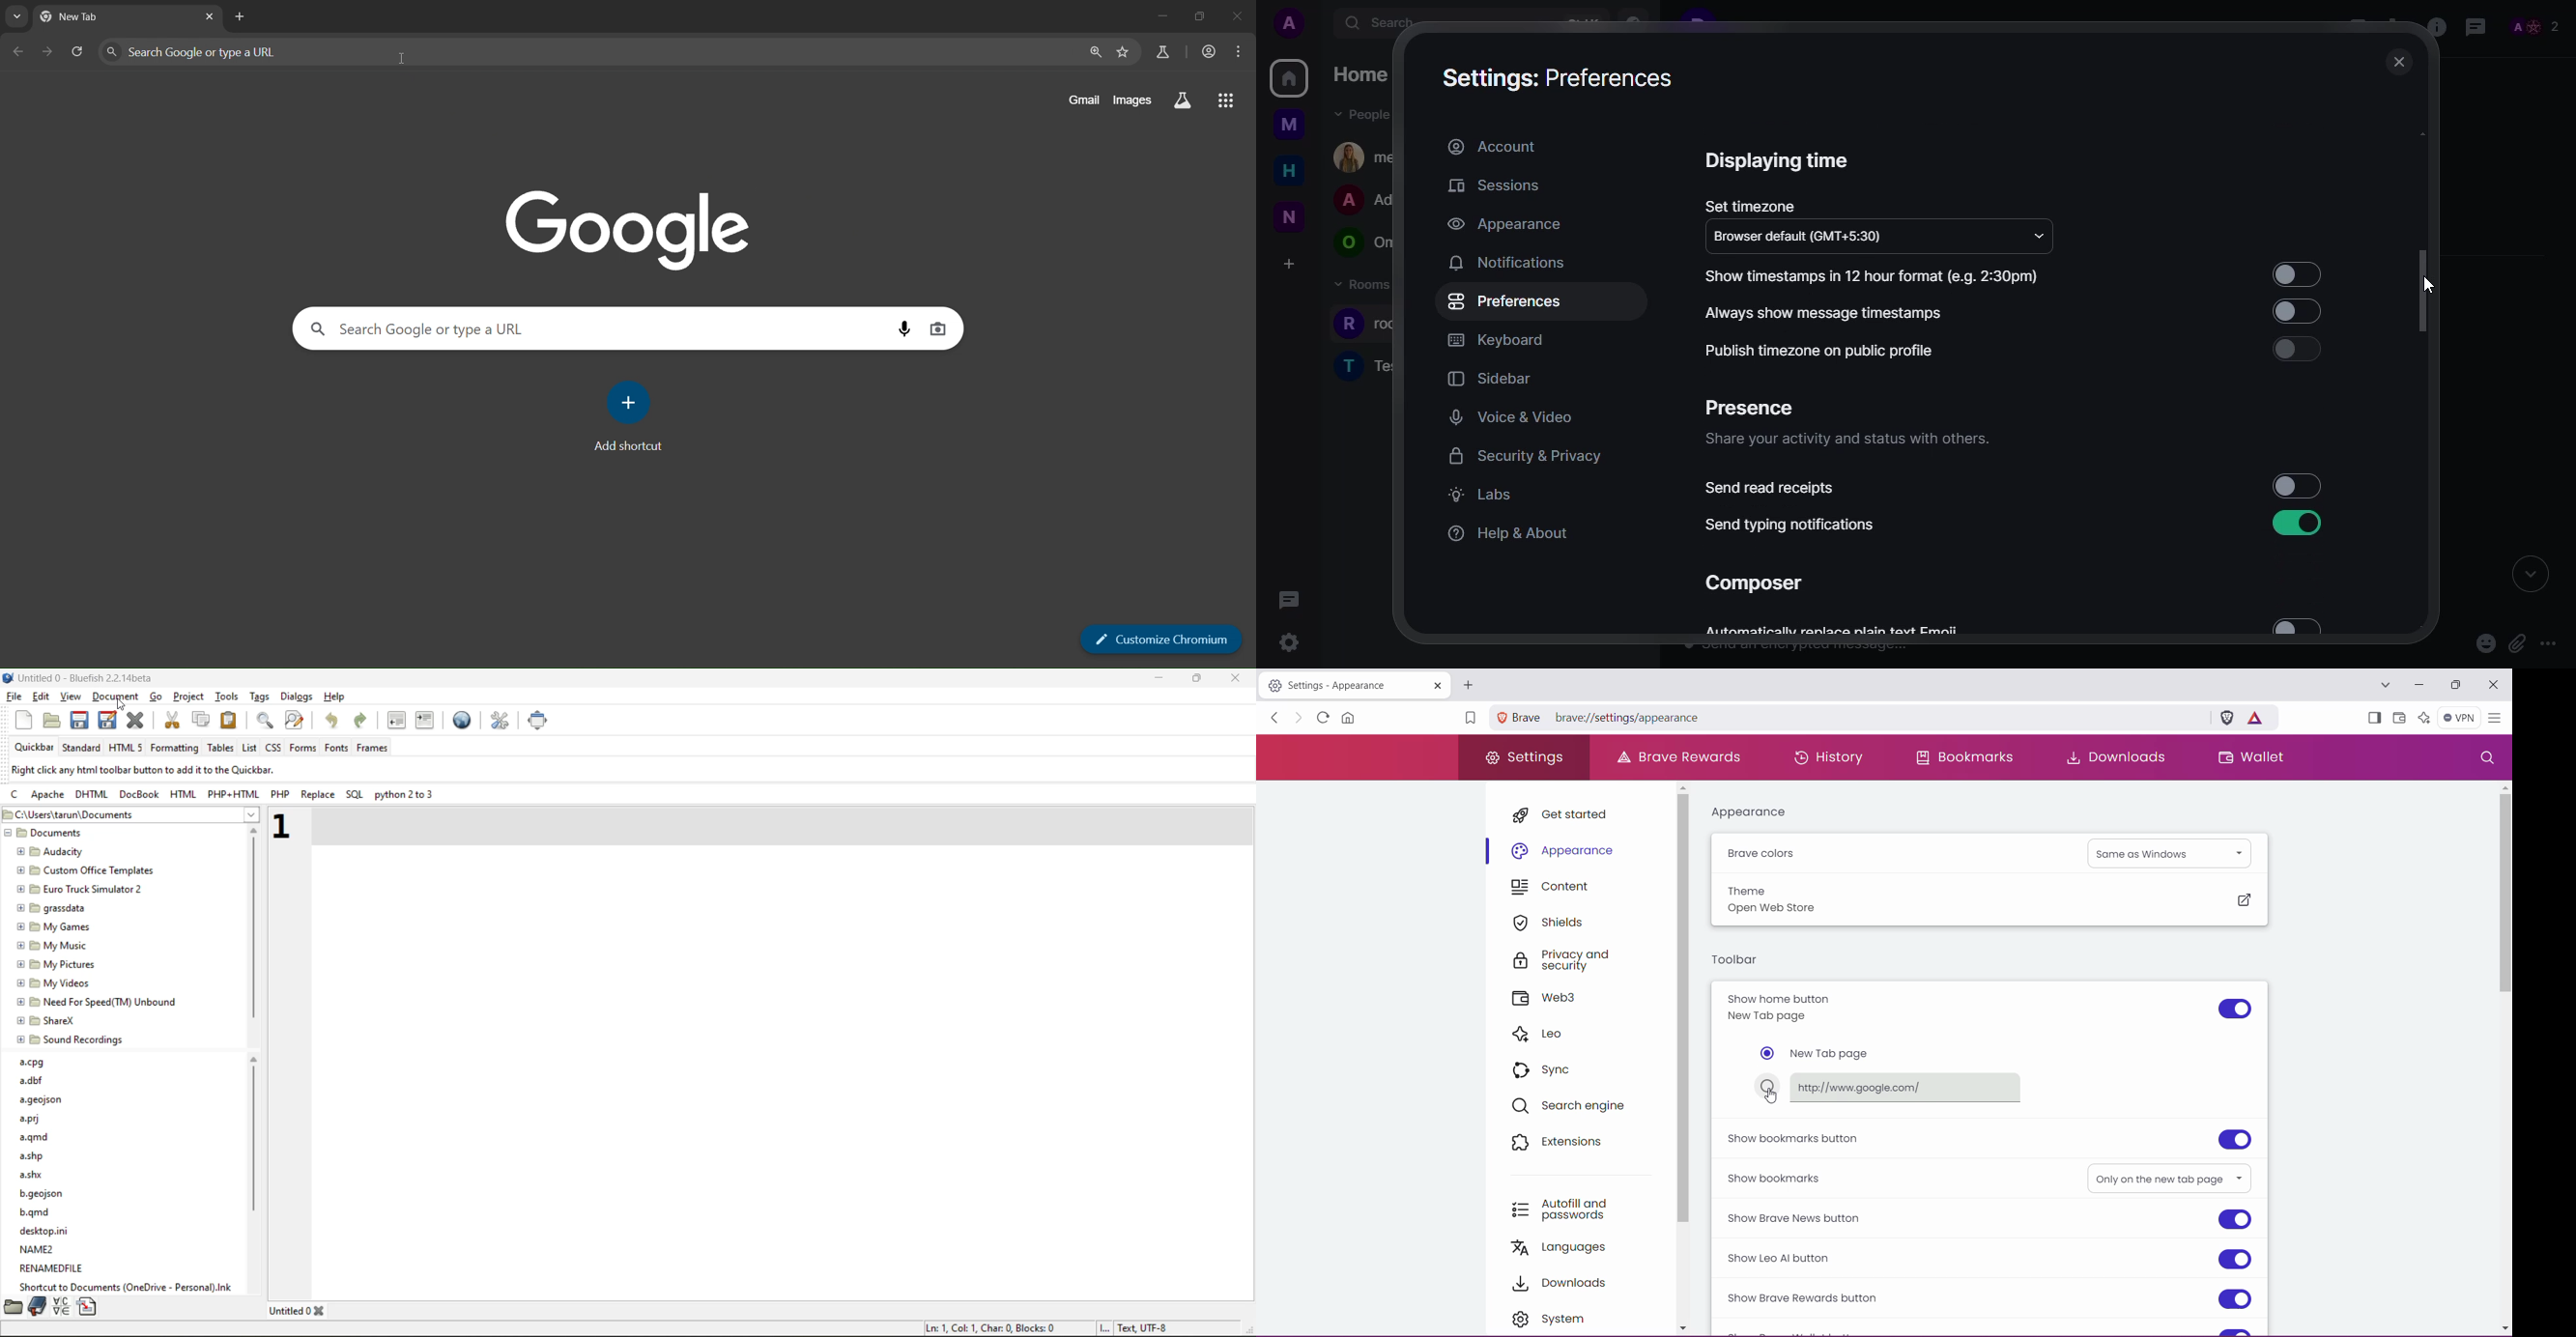  I want to click on voice search, so click(903, 330).